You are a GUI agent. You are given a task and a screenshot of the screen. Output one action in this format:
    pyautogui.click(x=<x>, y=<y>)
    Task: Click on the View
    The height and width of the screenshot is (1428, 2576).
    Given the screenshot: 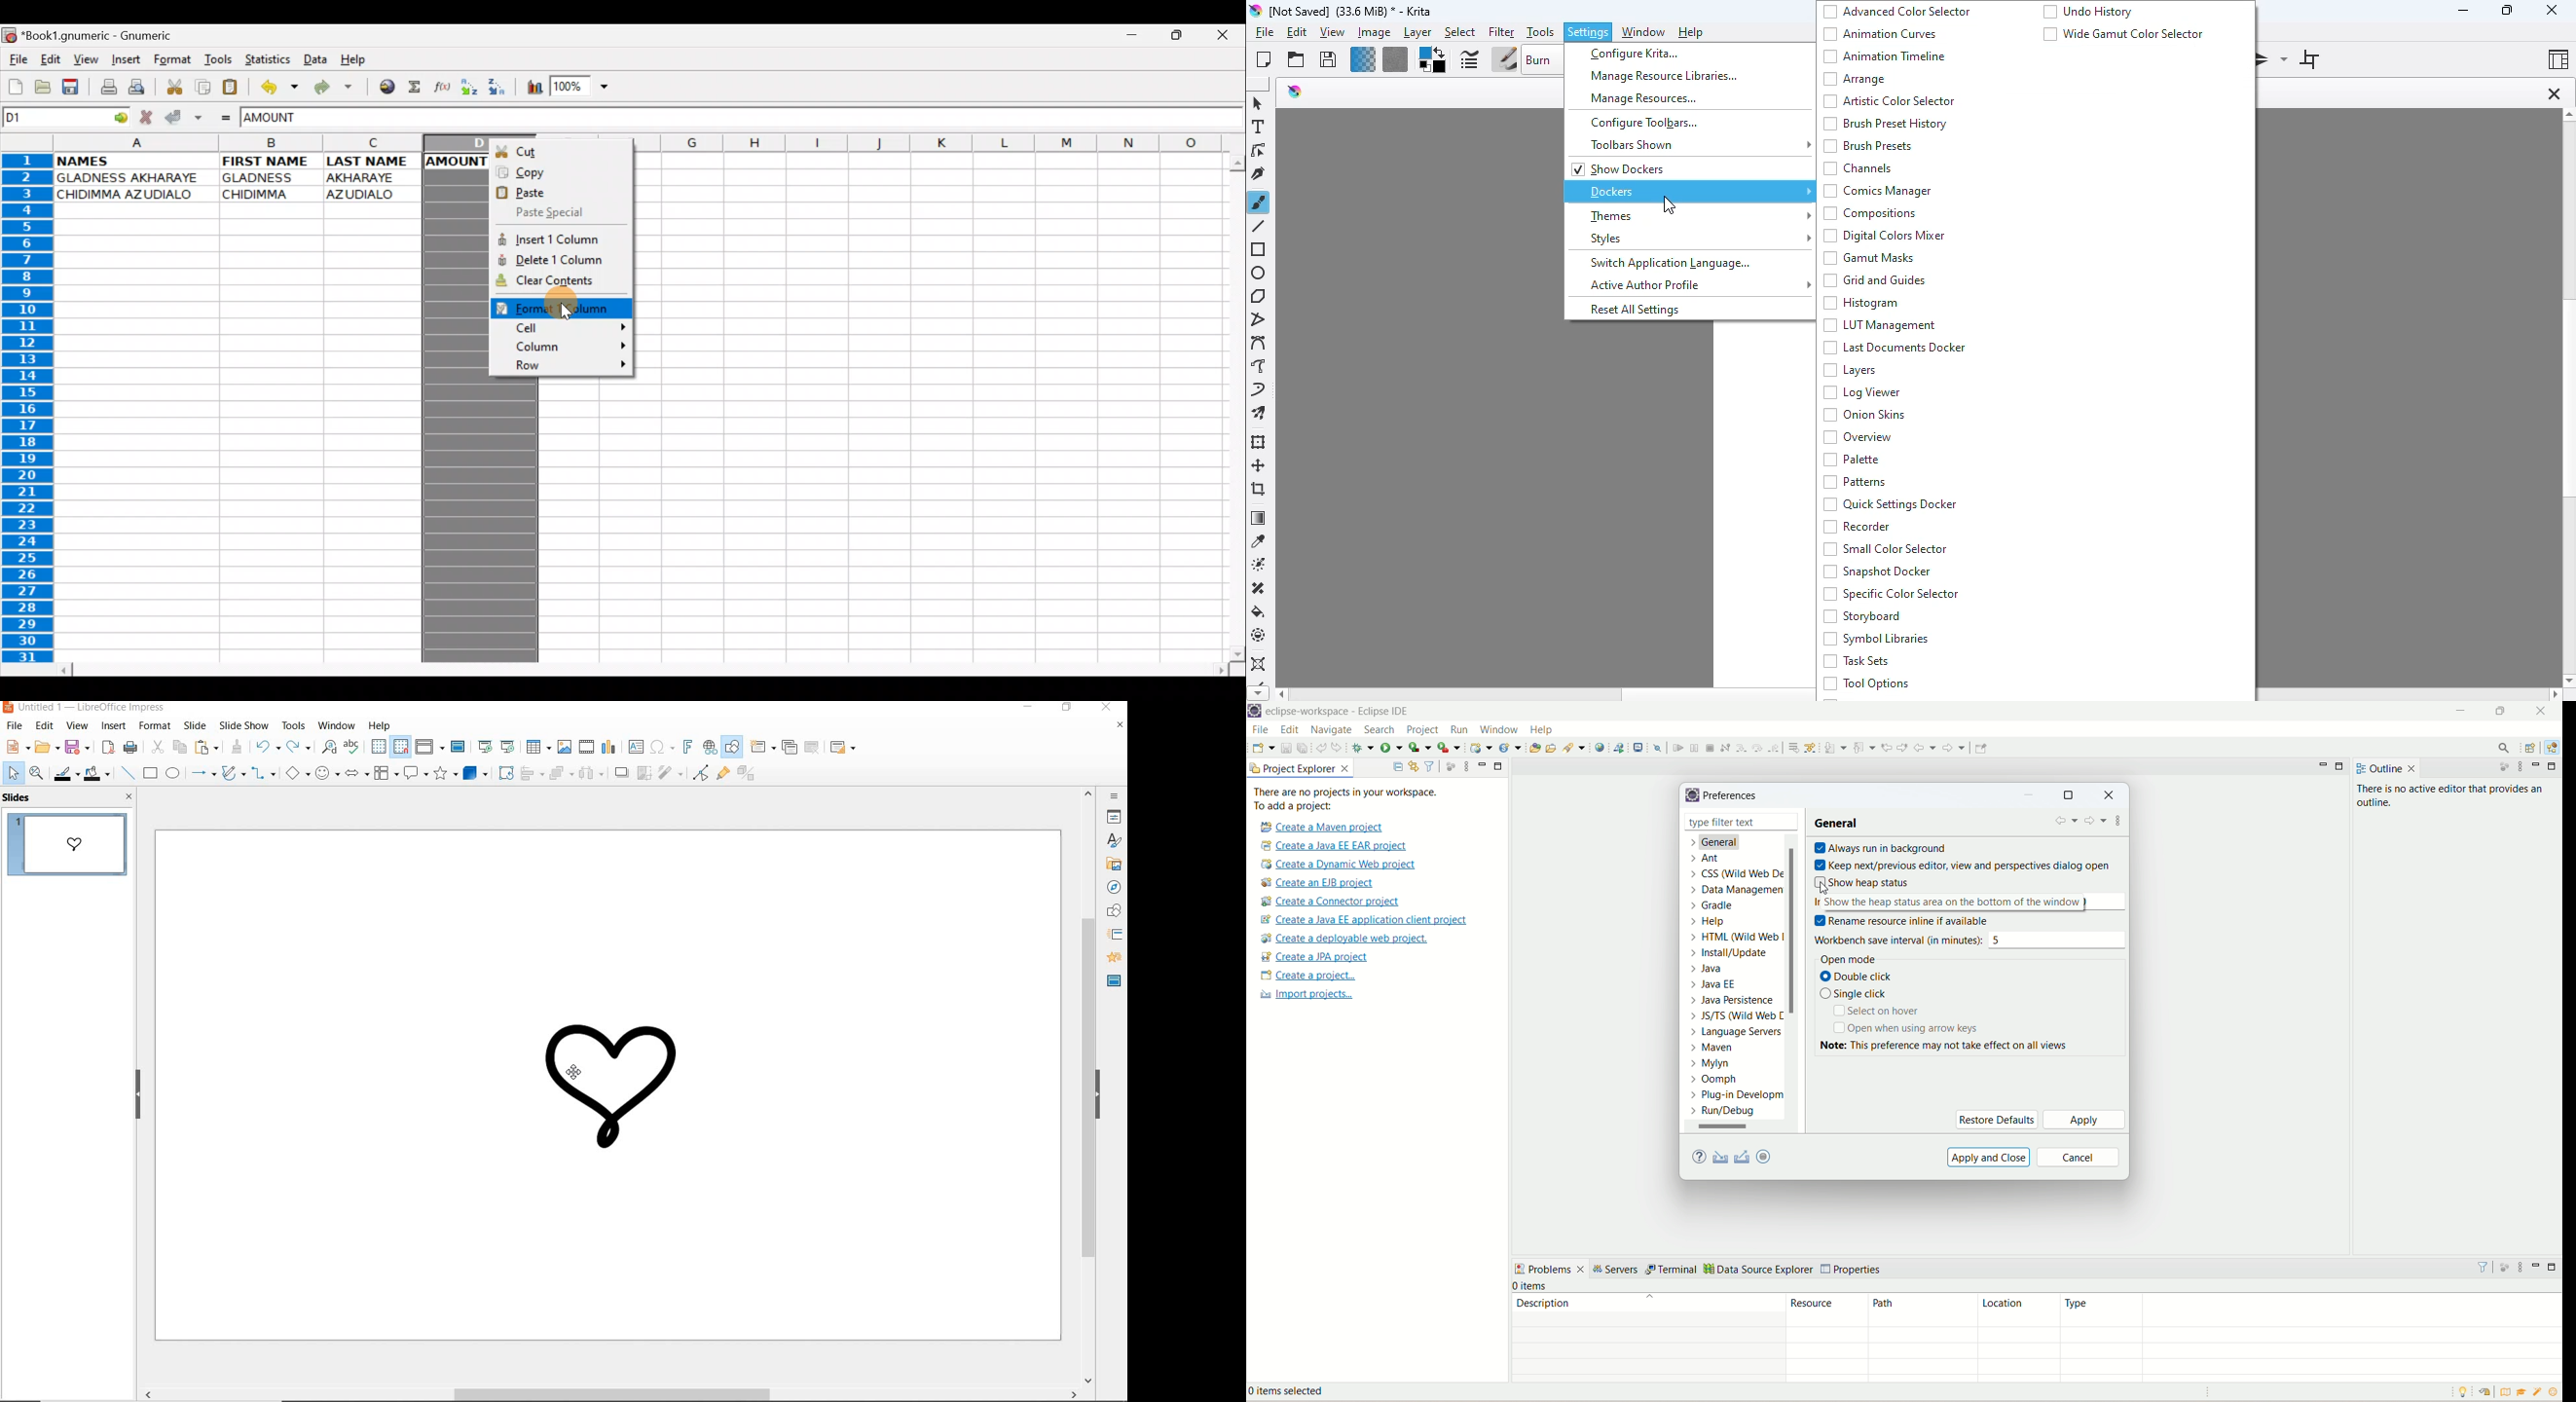 What is the action you would take?
    pyautogui.click(x=86, y=59)
    